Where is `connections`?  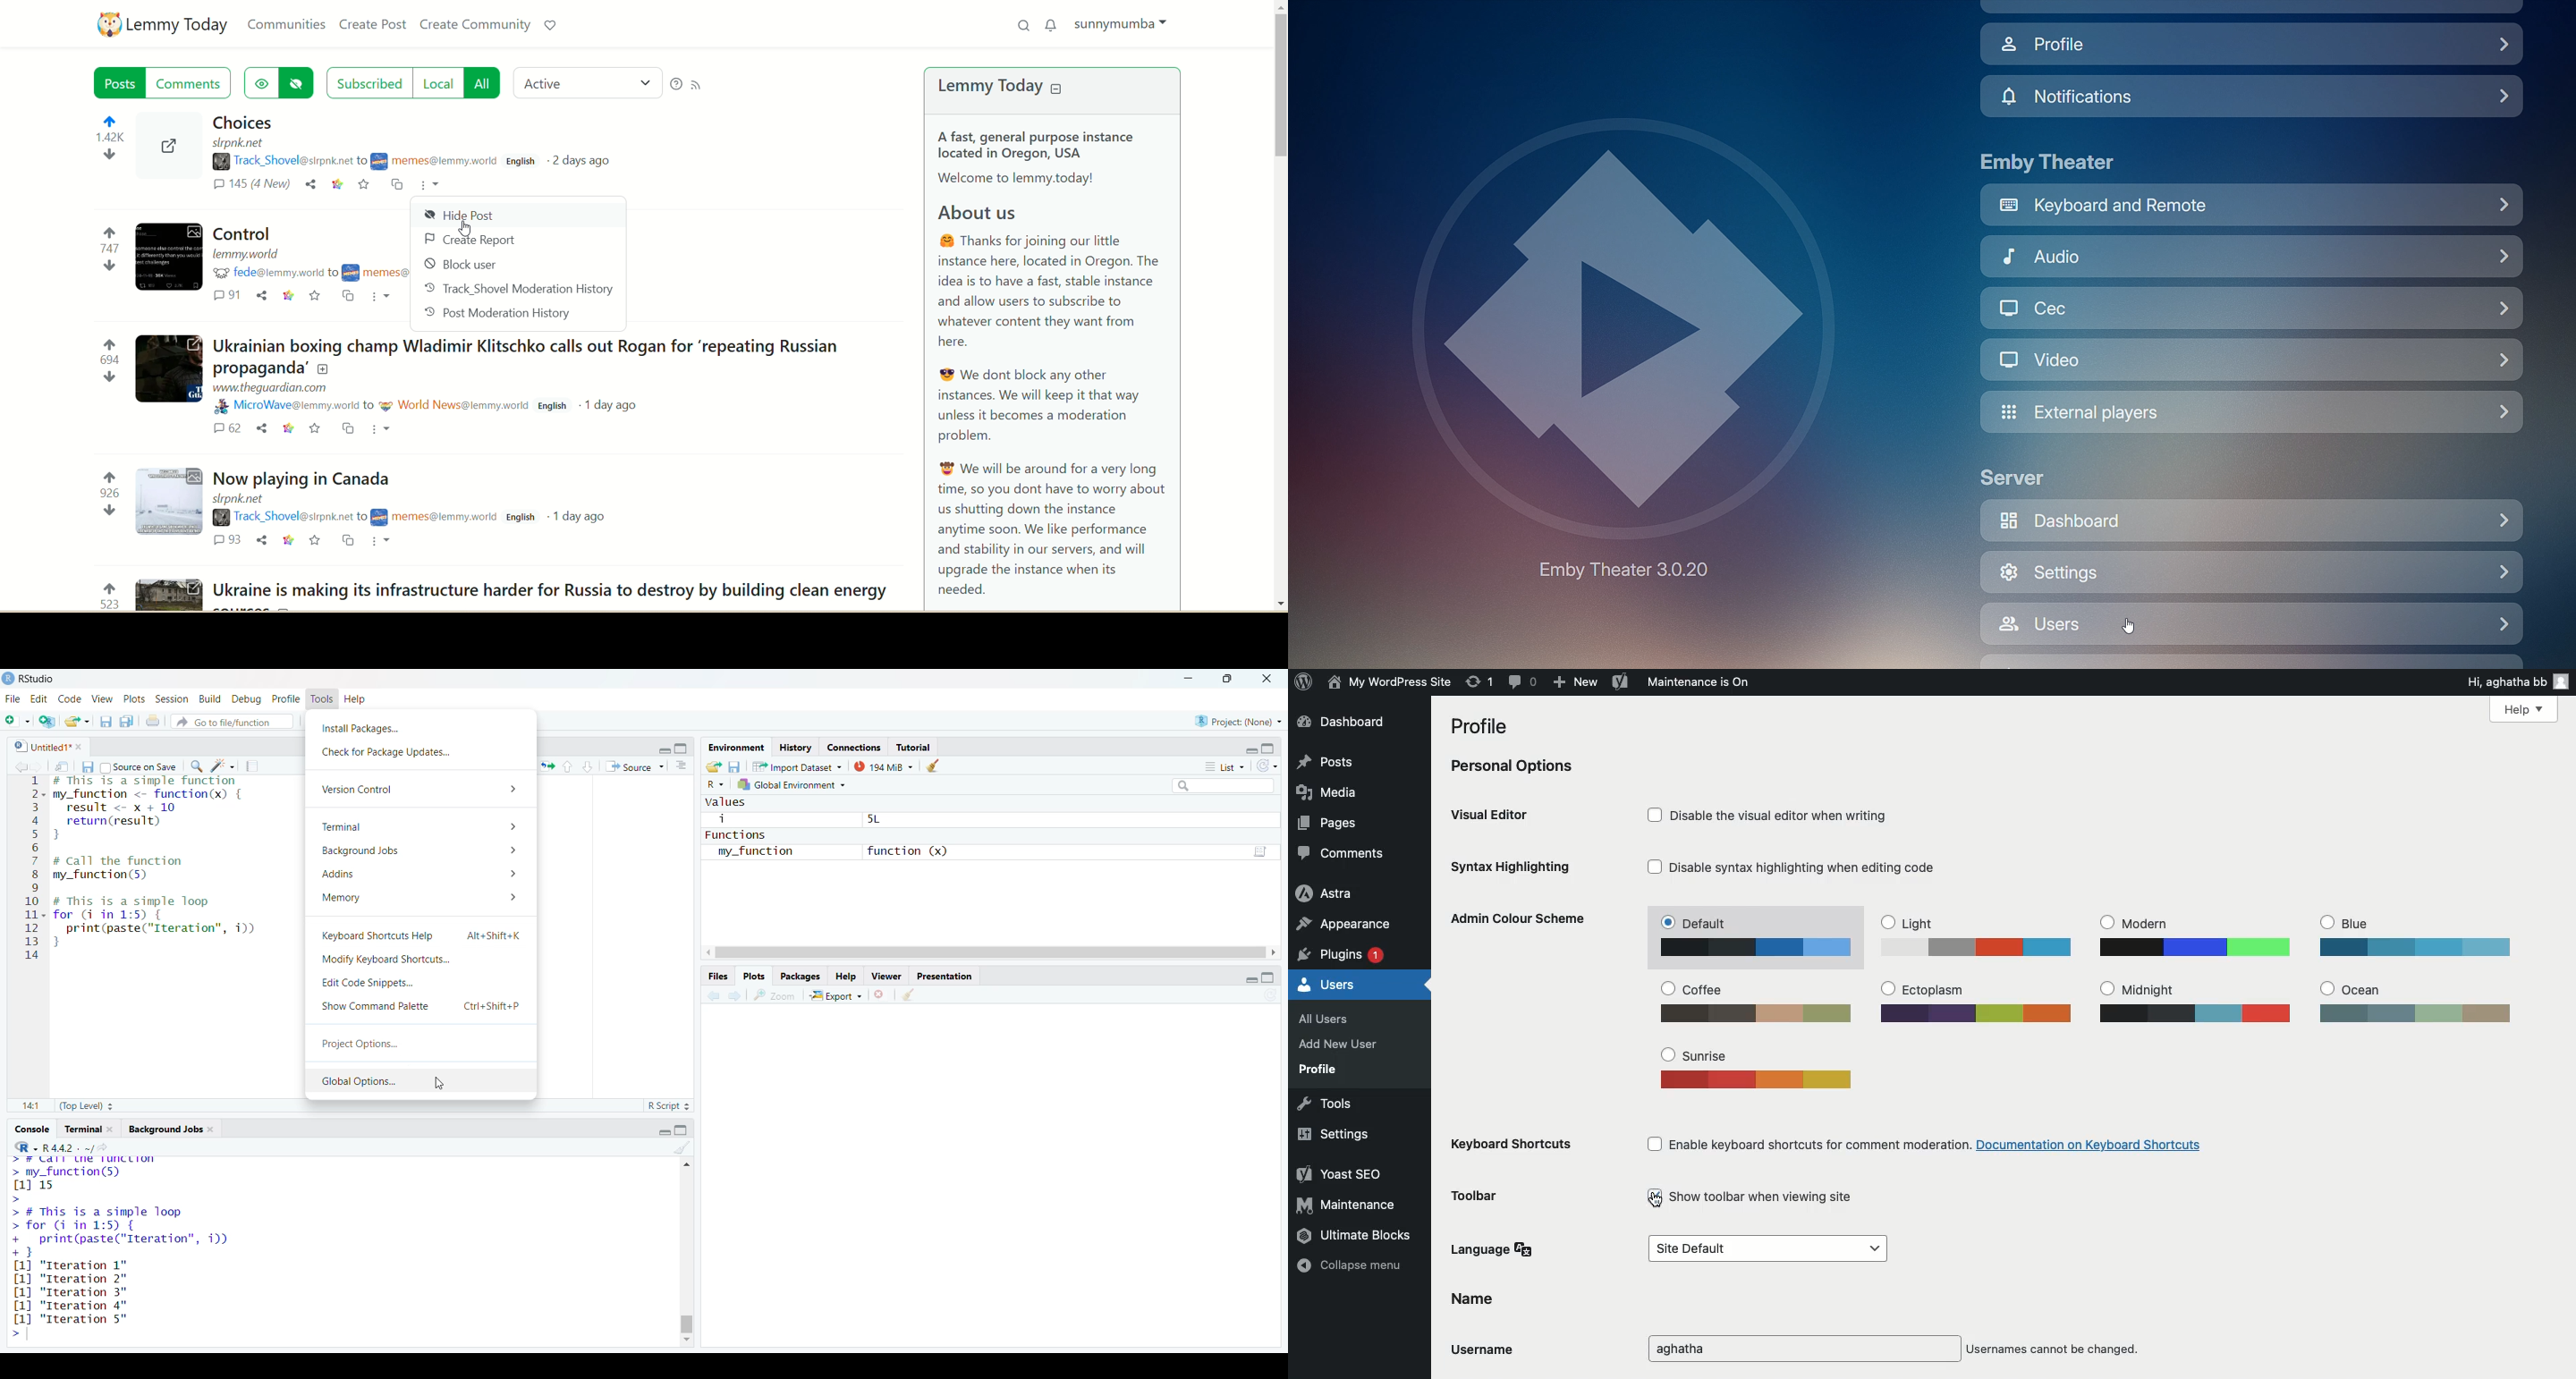
connections is located at coordinates (853, 745).